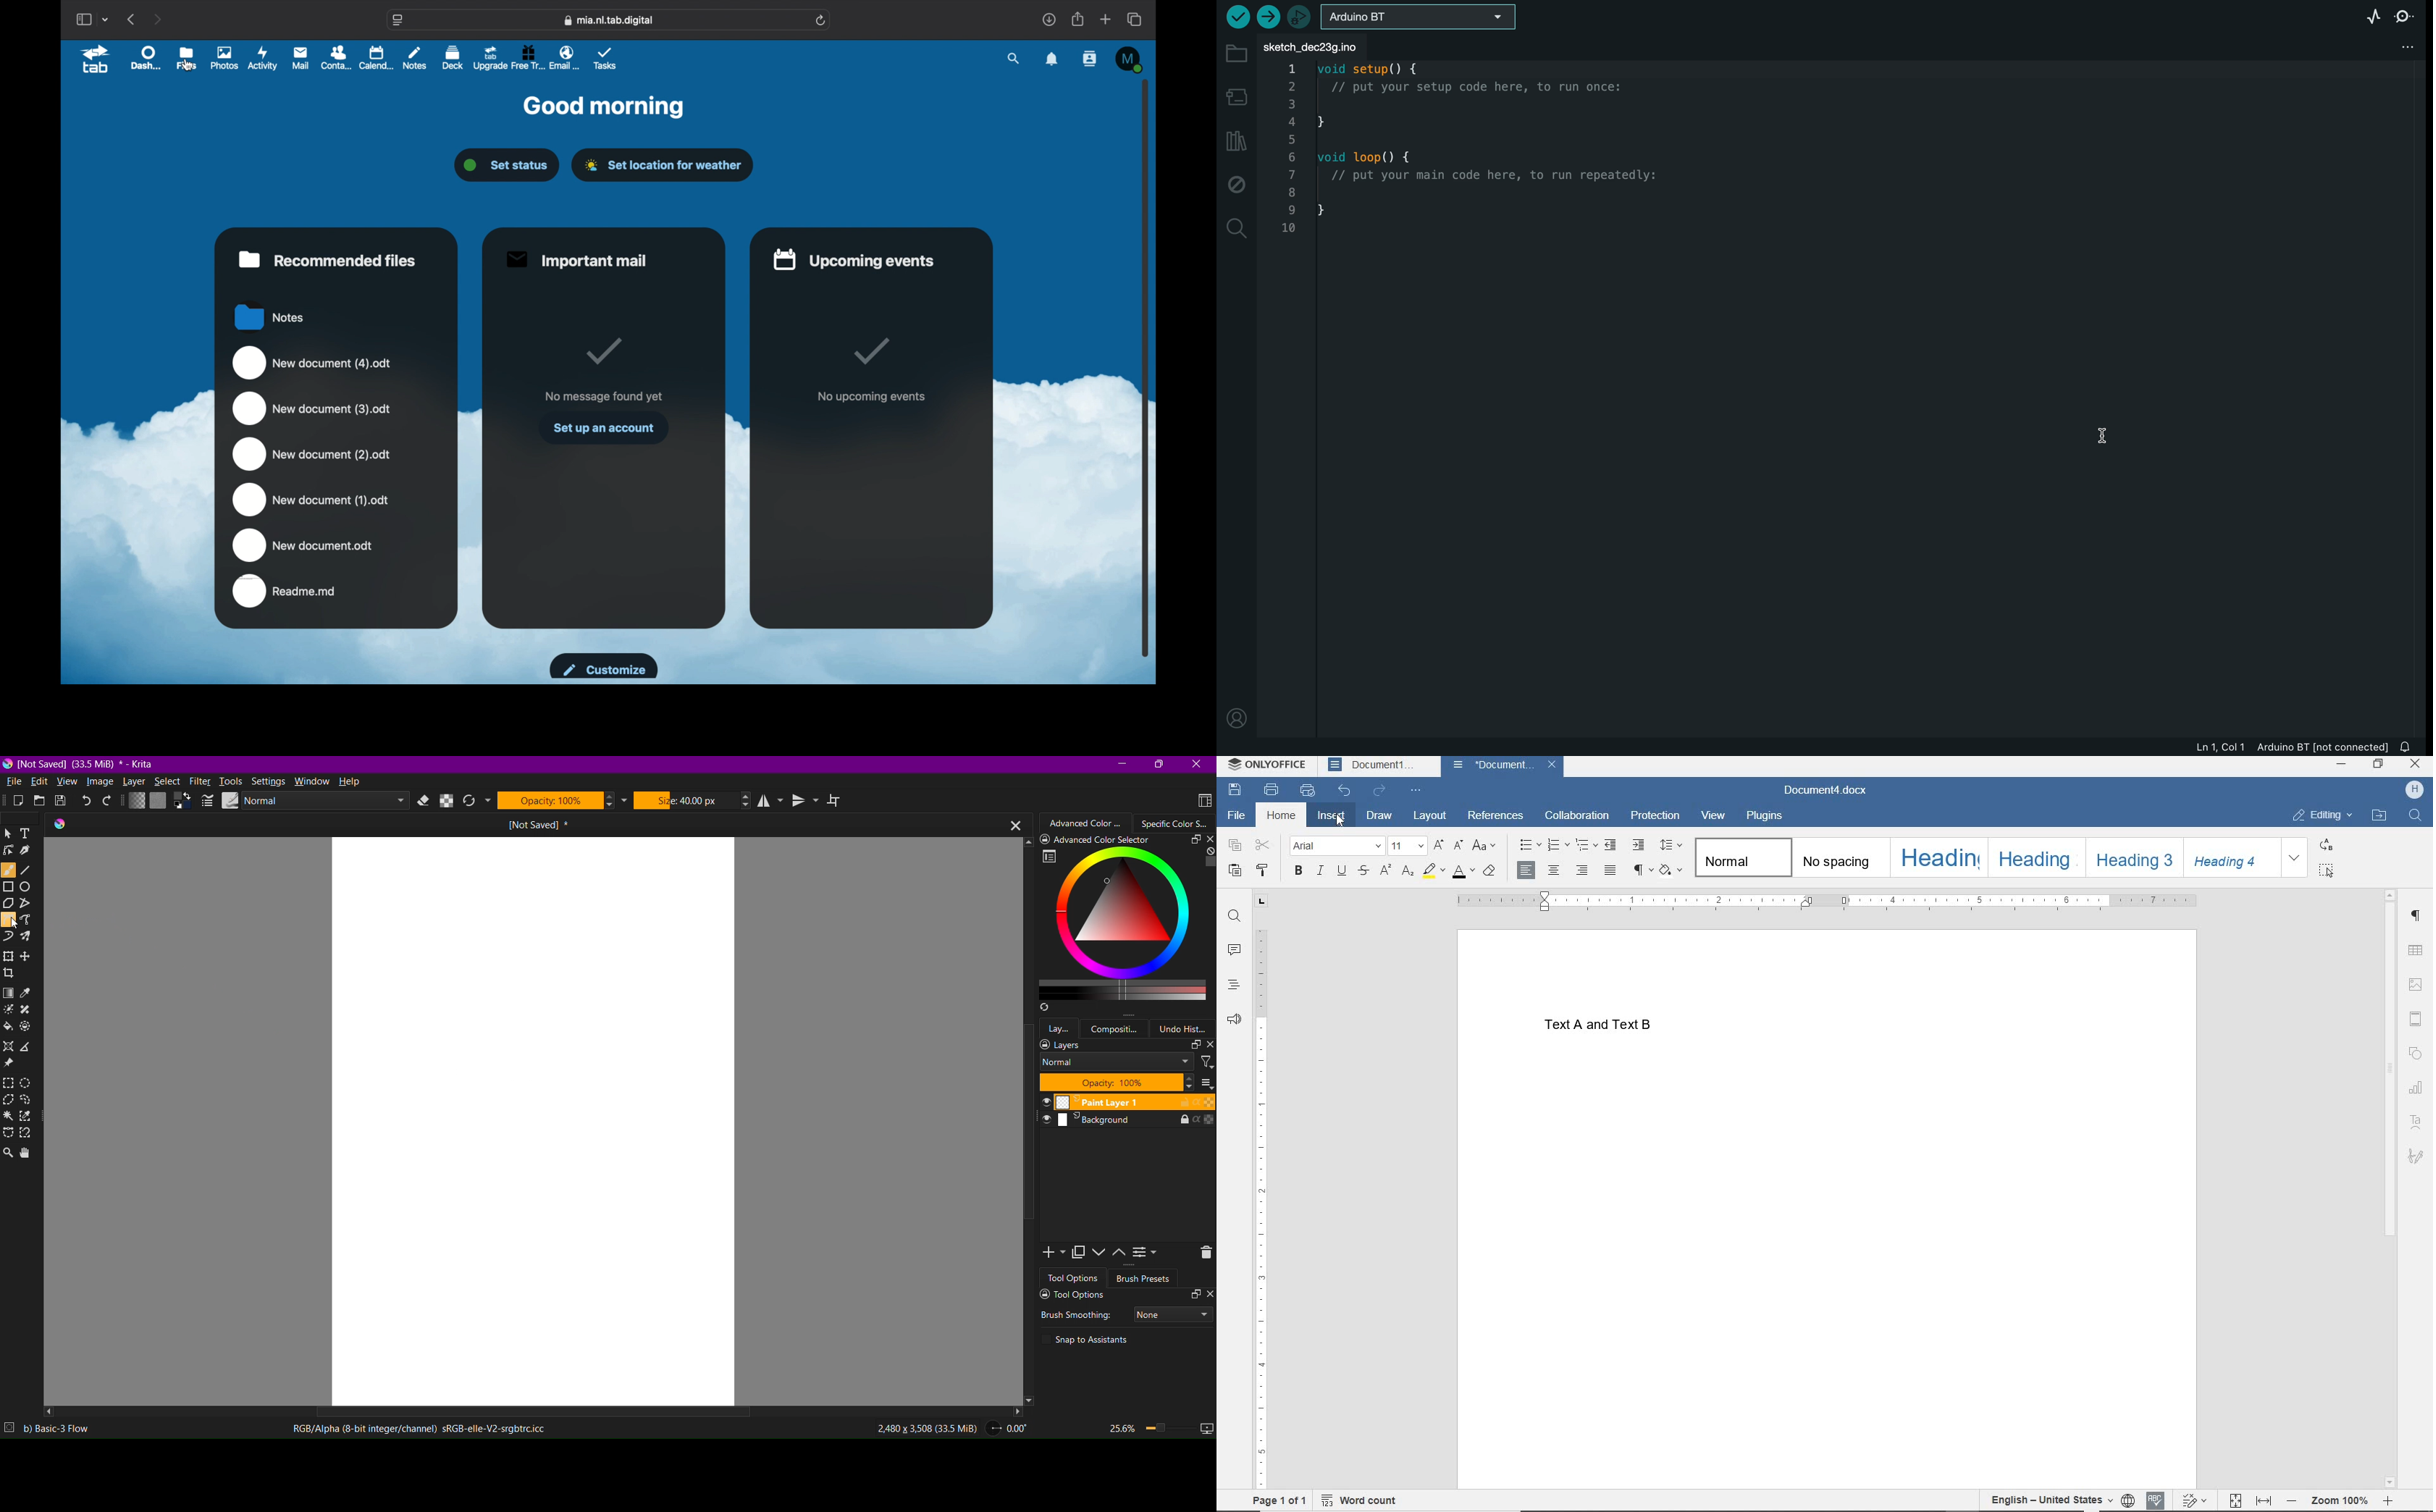 This screenshot has height=1512, width=2436. Describe the element at coordinates (377, 58) in the screenshot. I see `calendar` at that location.